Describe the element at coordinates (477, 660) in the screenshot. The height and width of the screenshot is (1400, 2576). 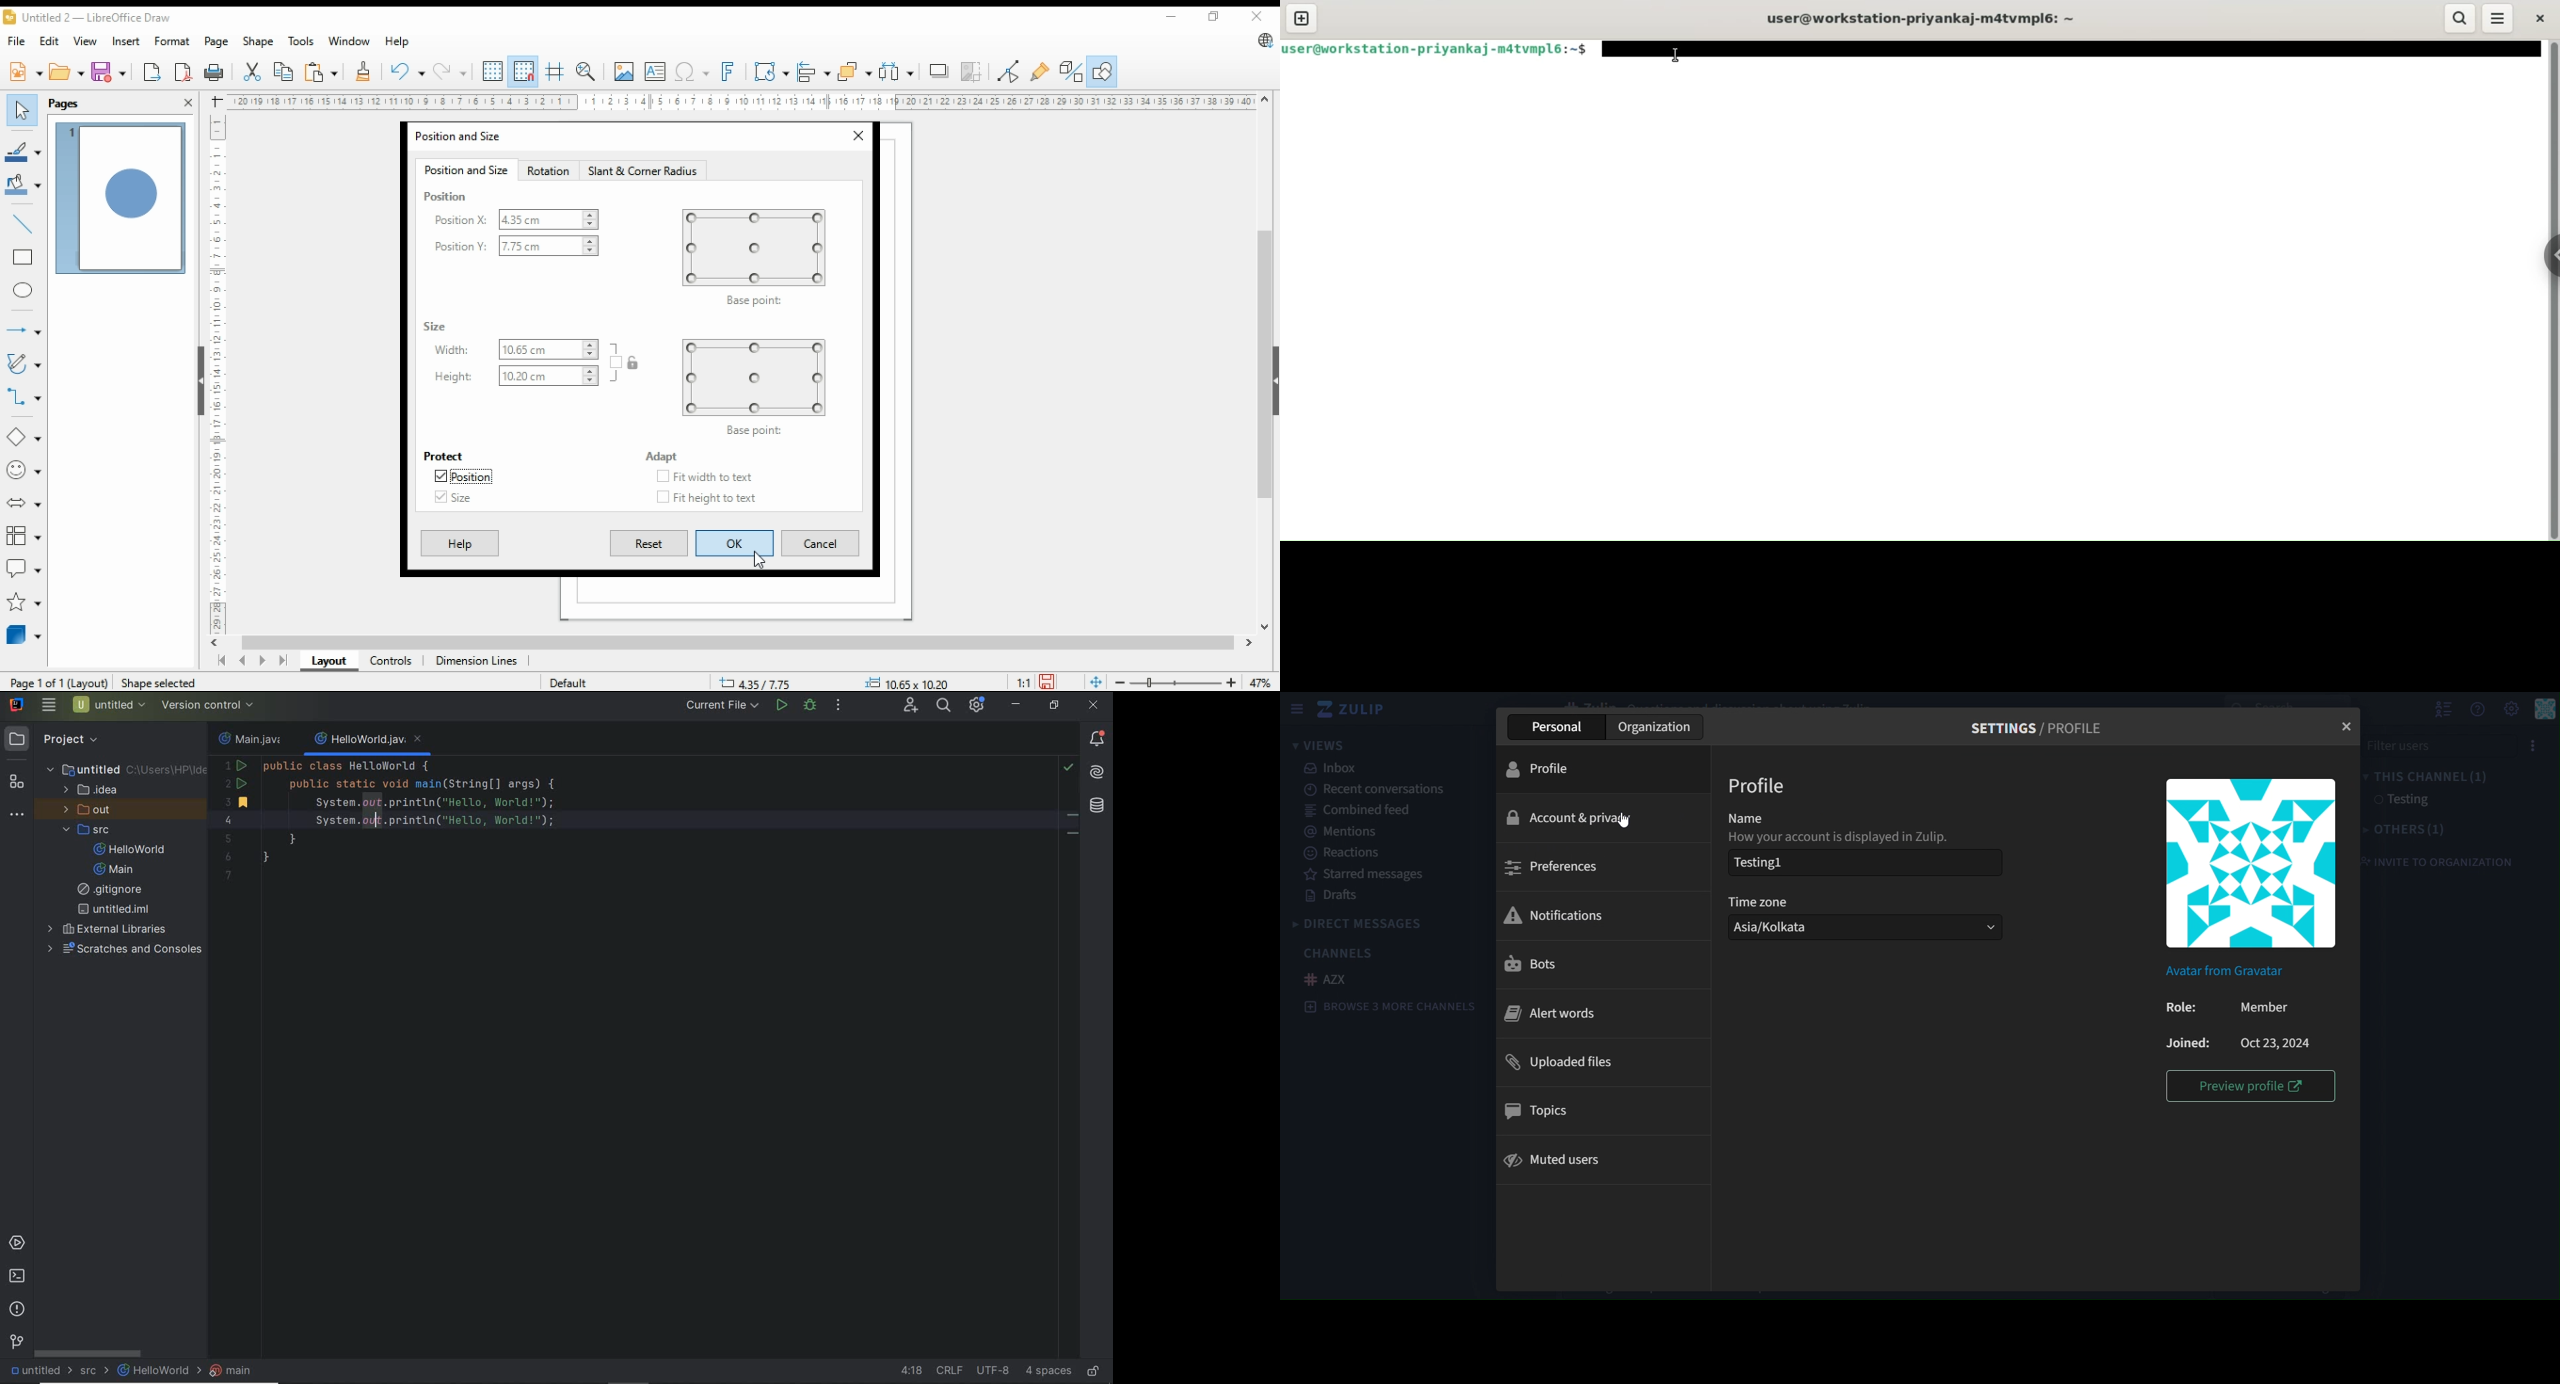
I see `dimension lines` at that location.